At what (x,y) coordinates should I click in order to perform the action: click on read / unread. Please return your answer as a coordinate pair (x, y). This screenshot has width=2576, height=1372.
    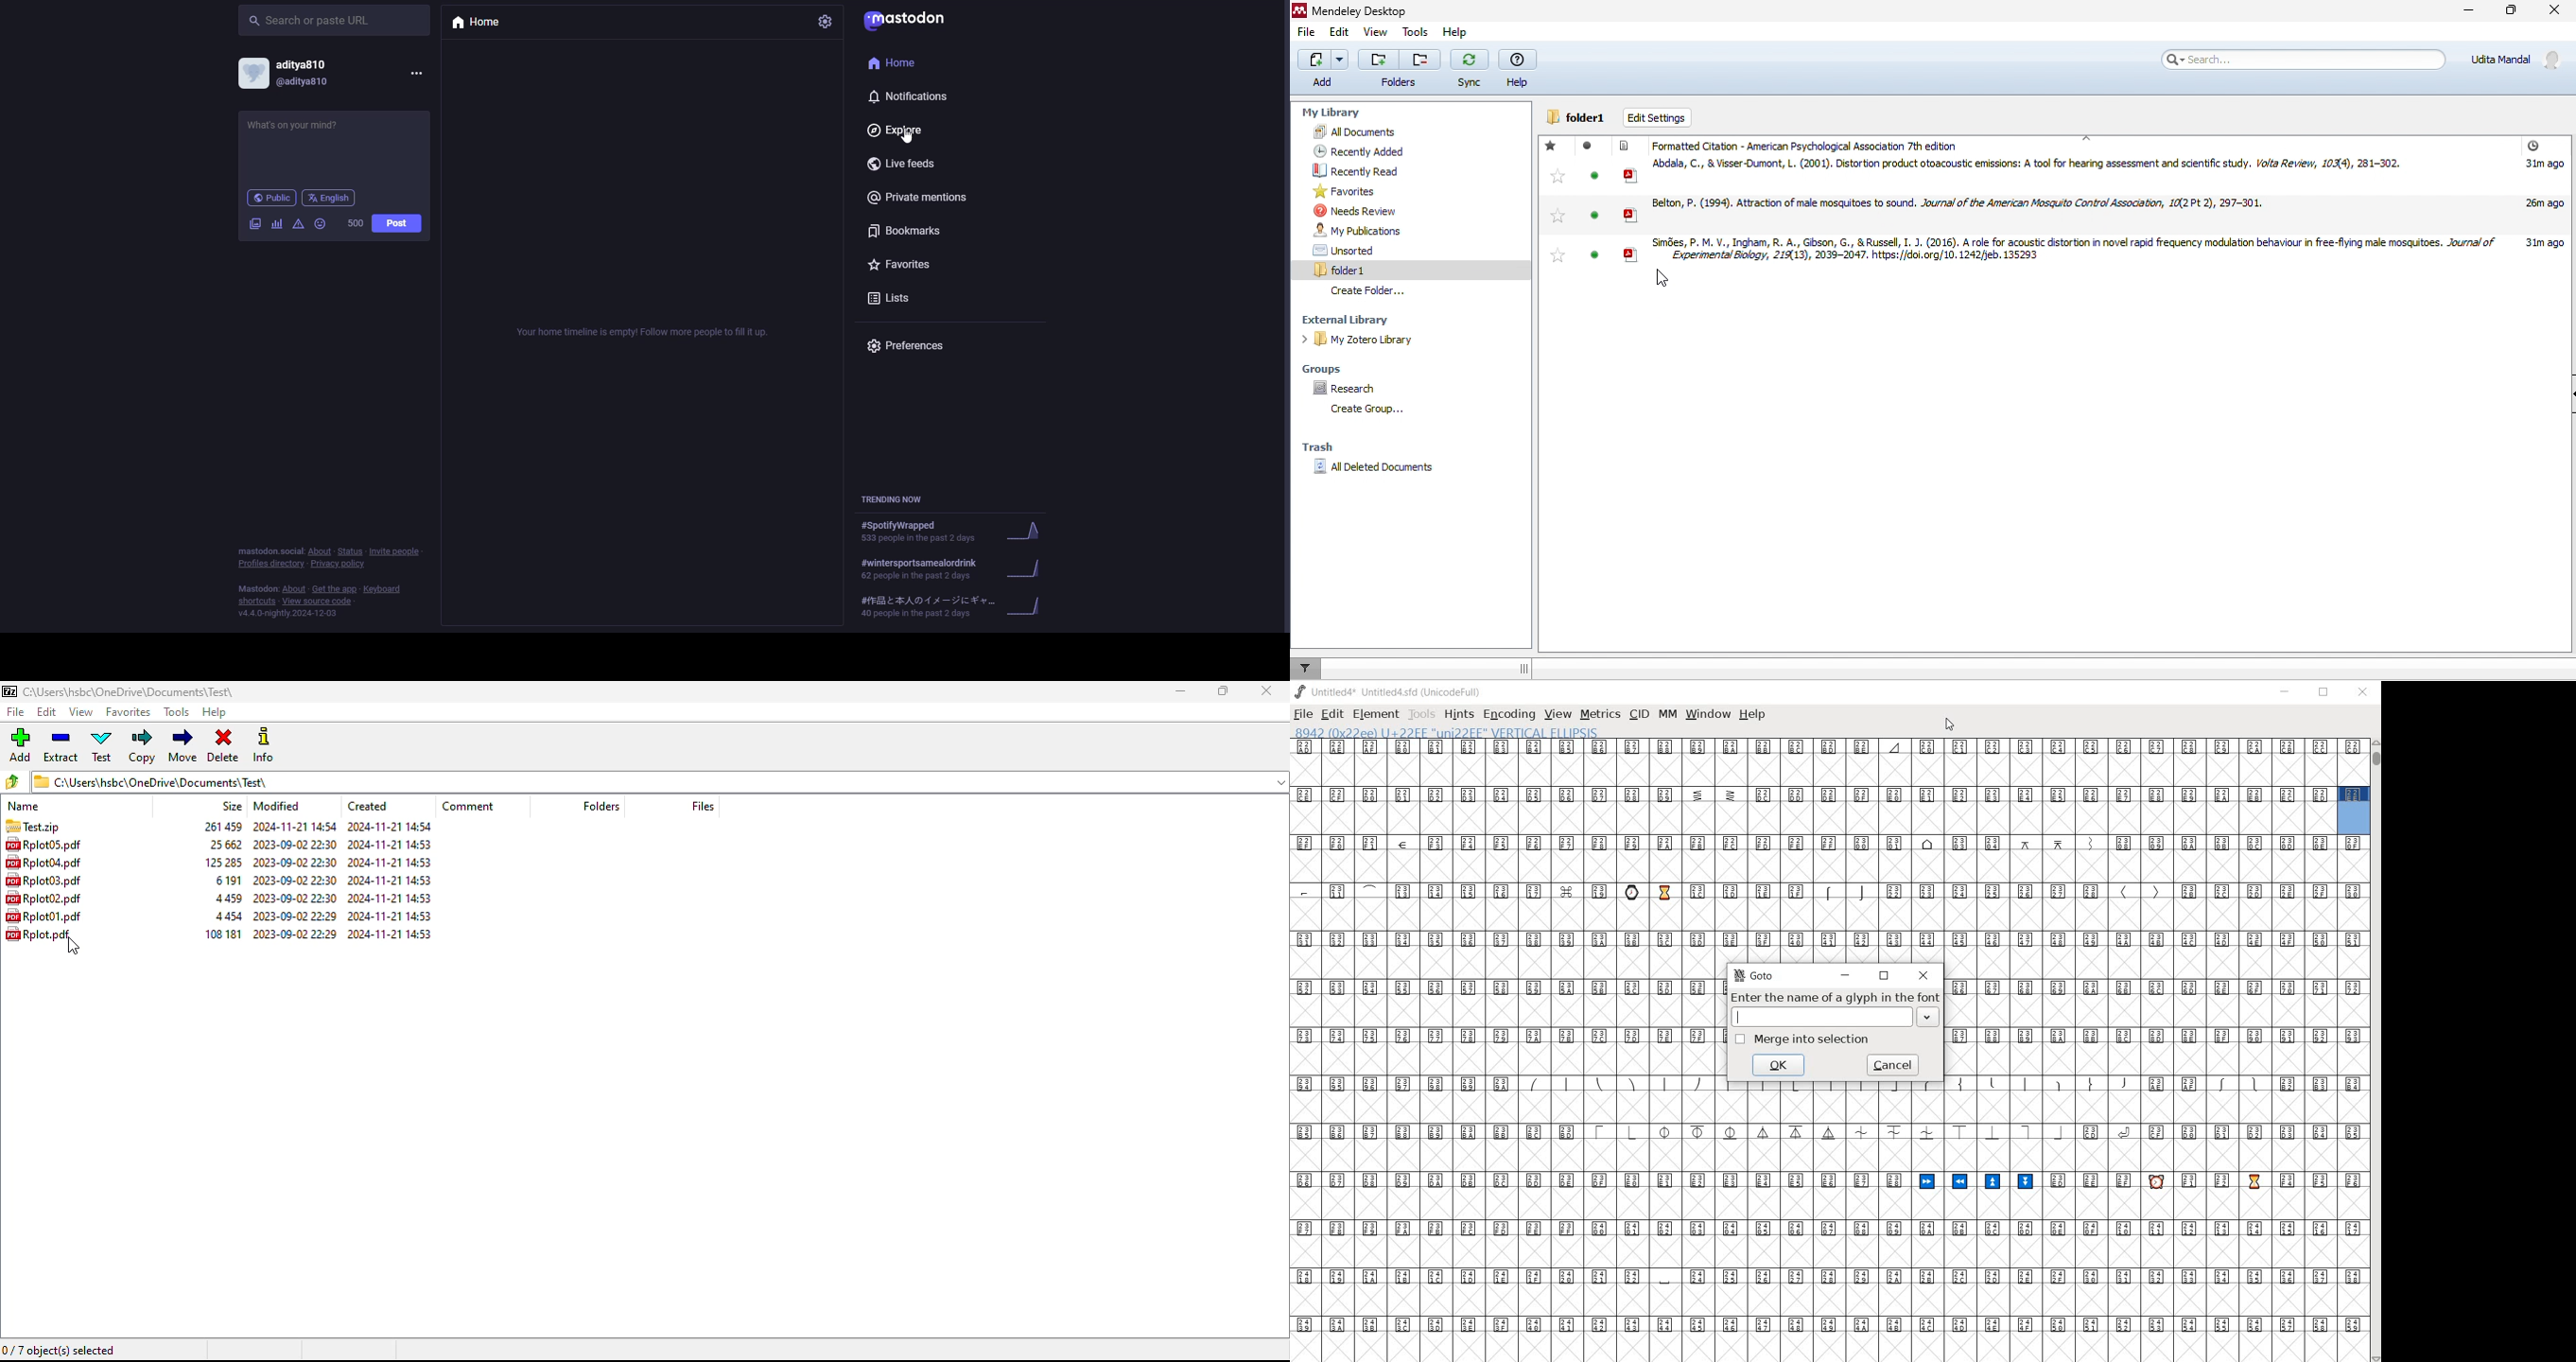
    Looking at the image, I should click on (1594, 200).